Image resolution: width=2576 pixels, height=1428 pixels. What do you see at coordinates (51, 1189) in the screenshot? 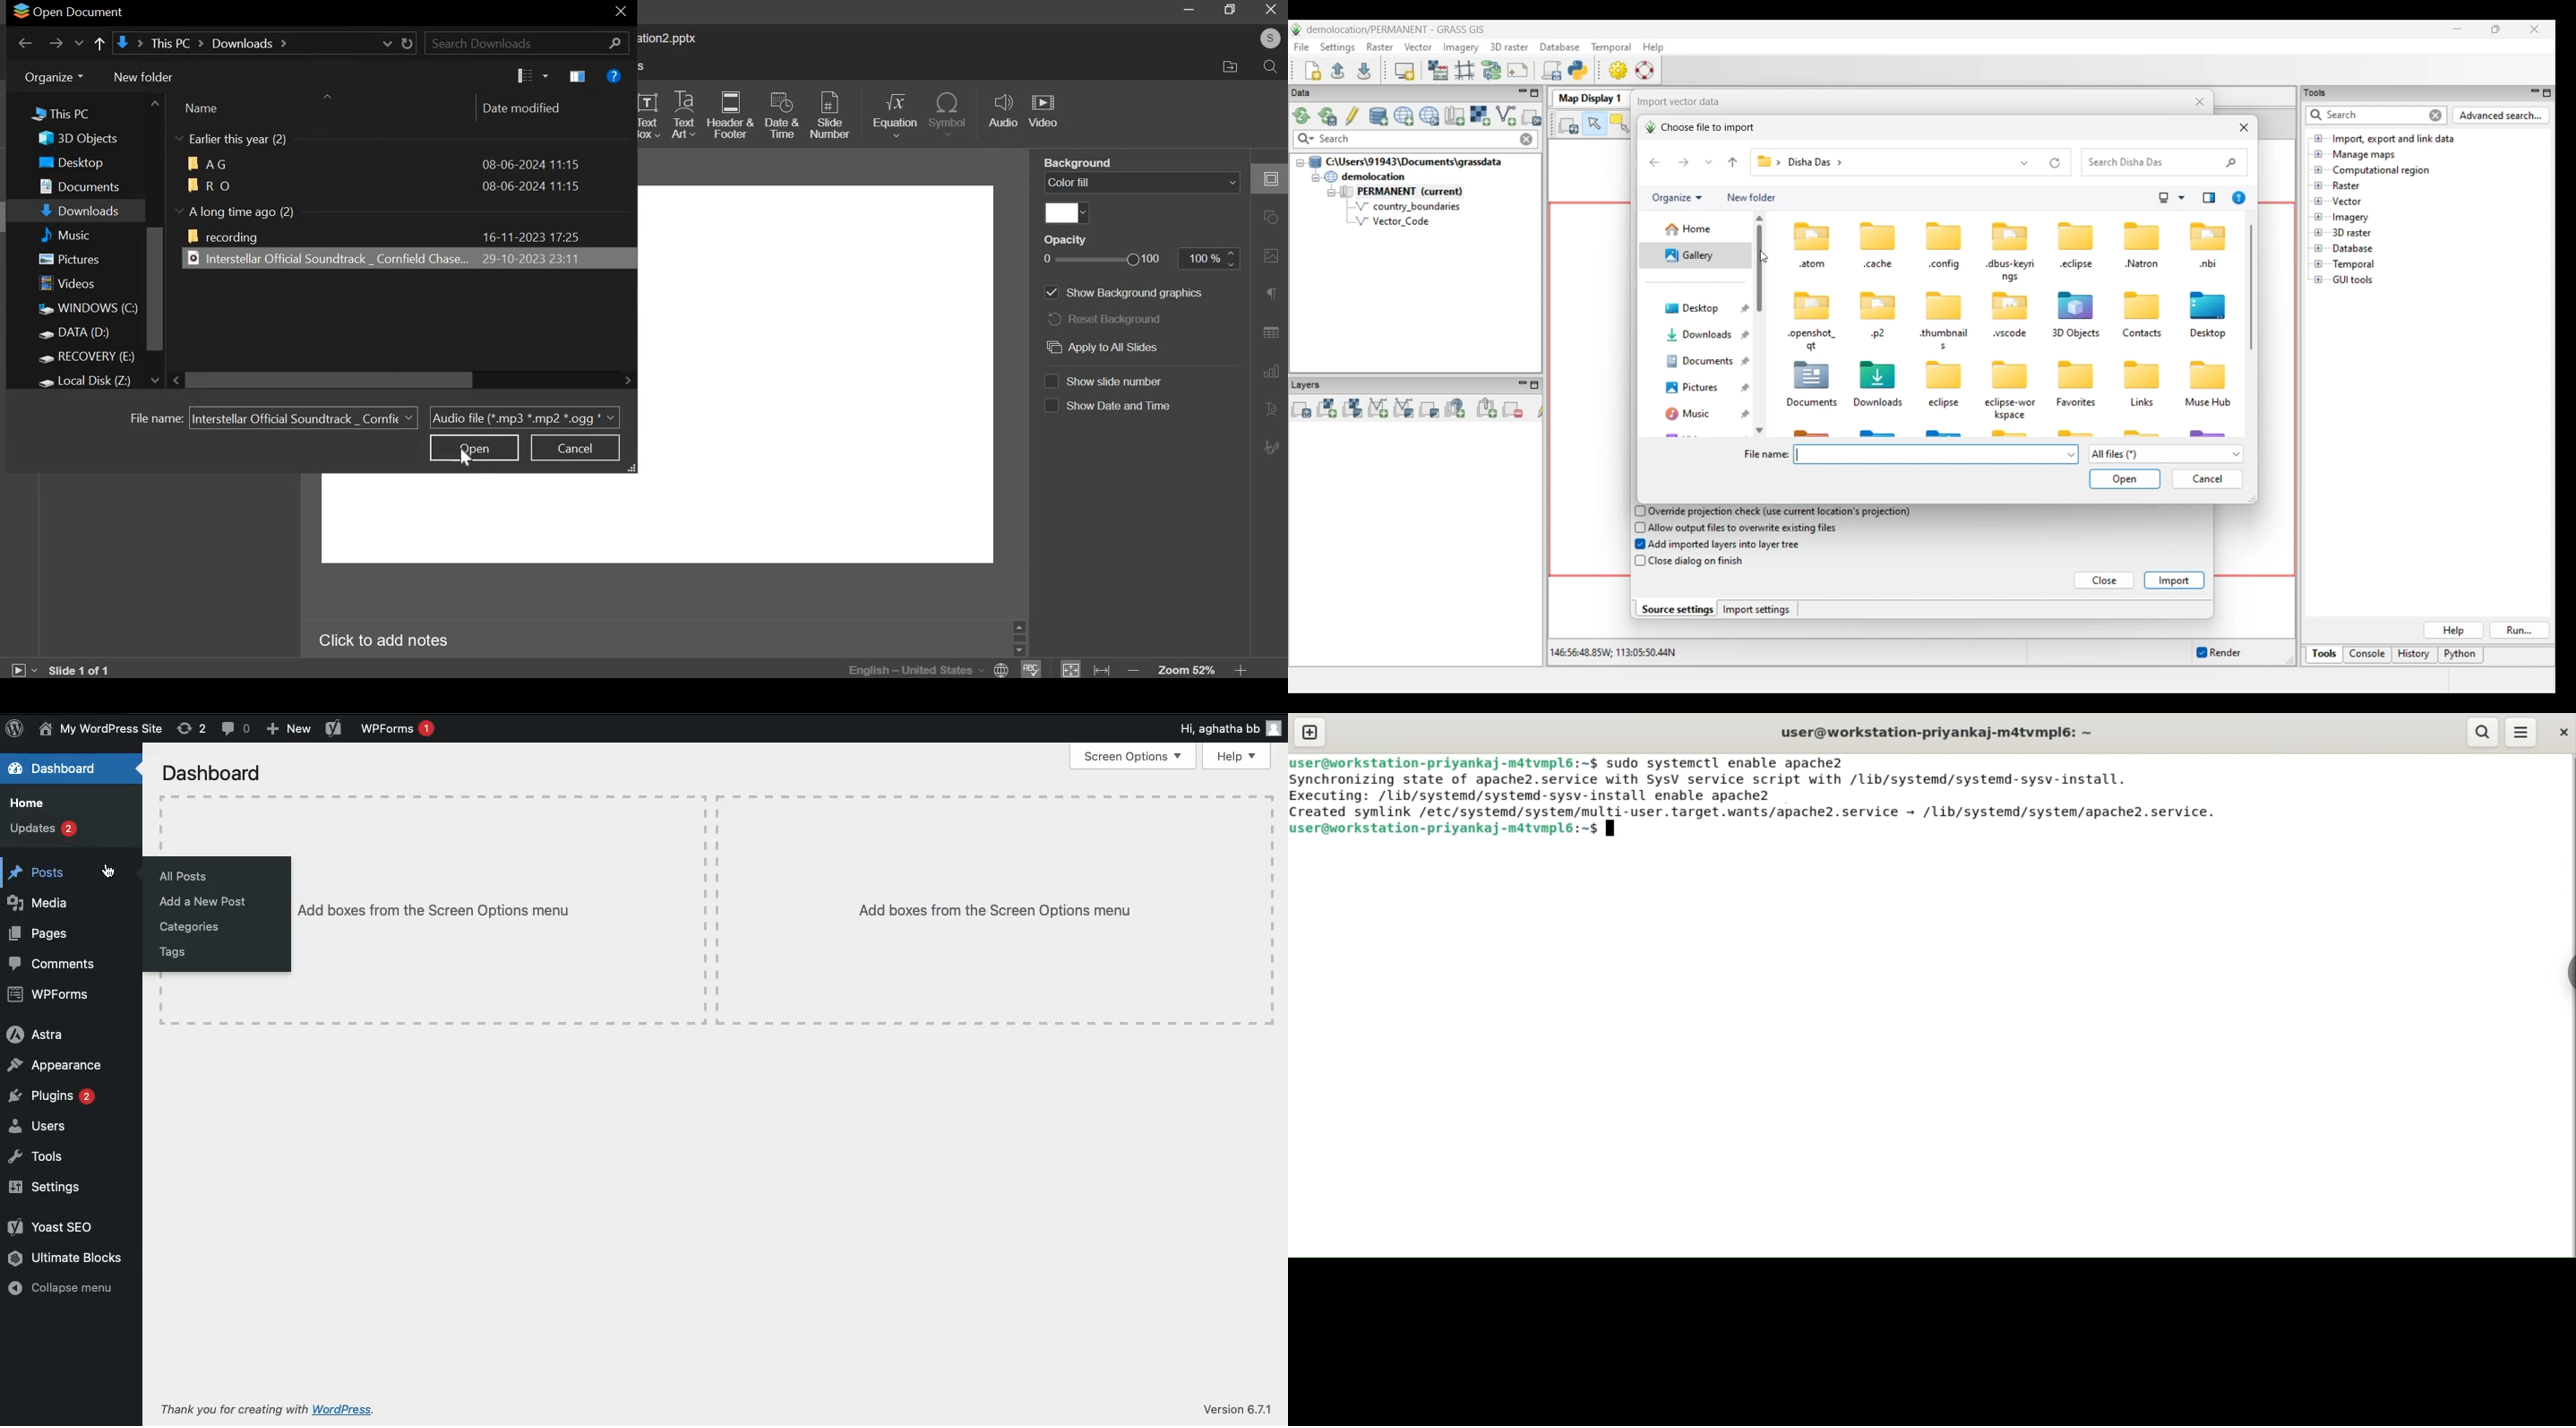
I see `Settings` at bounding box center [51, 1189].